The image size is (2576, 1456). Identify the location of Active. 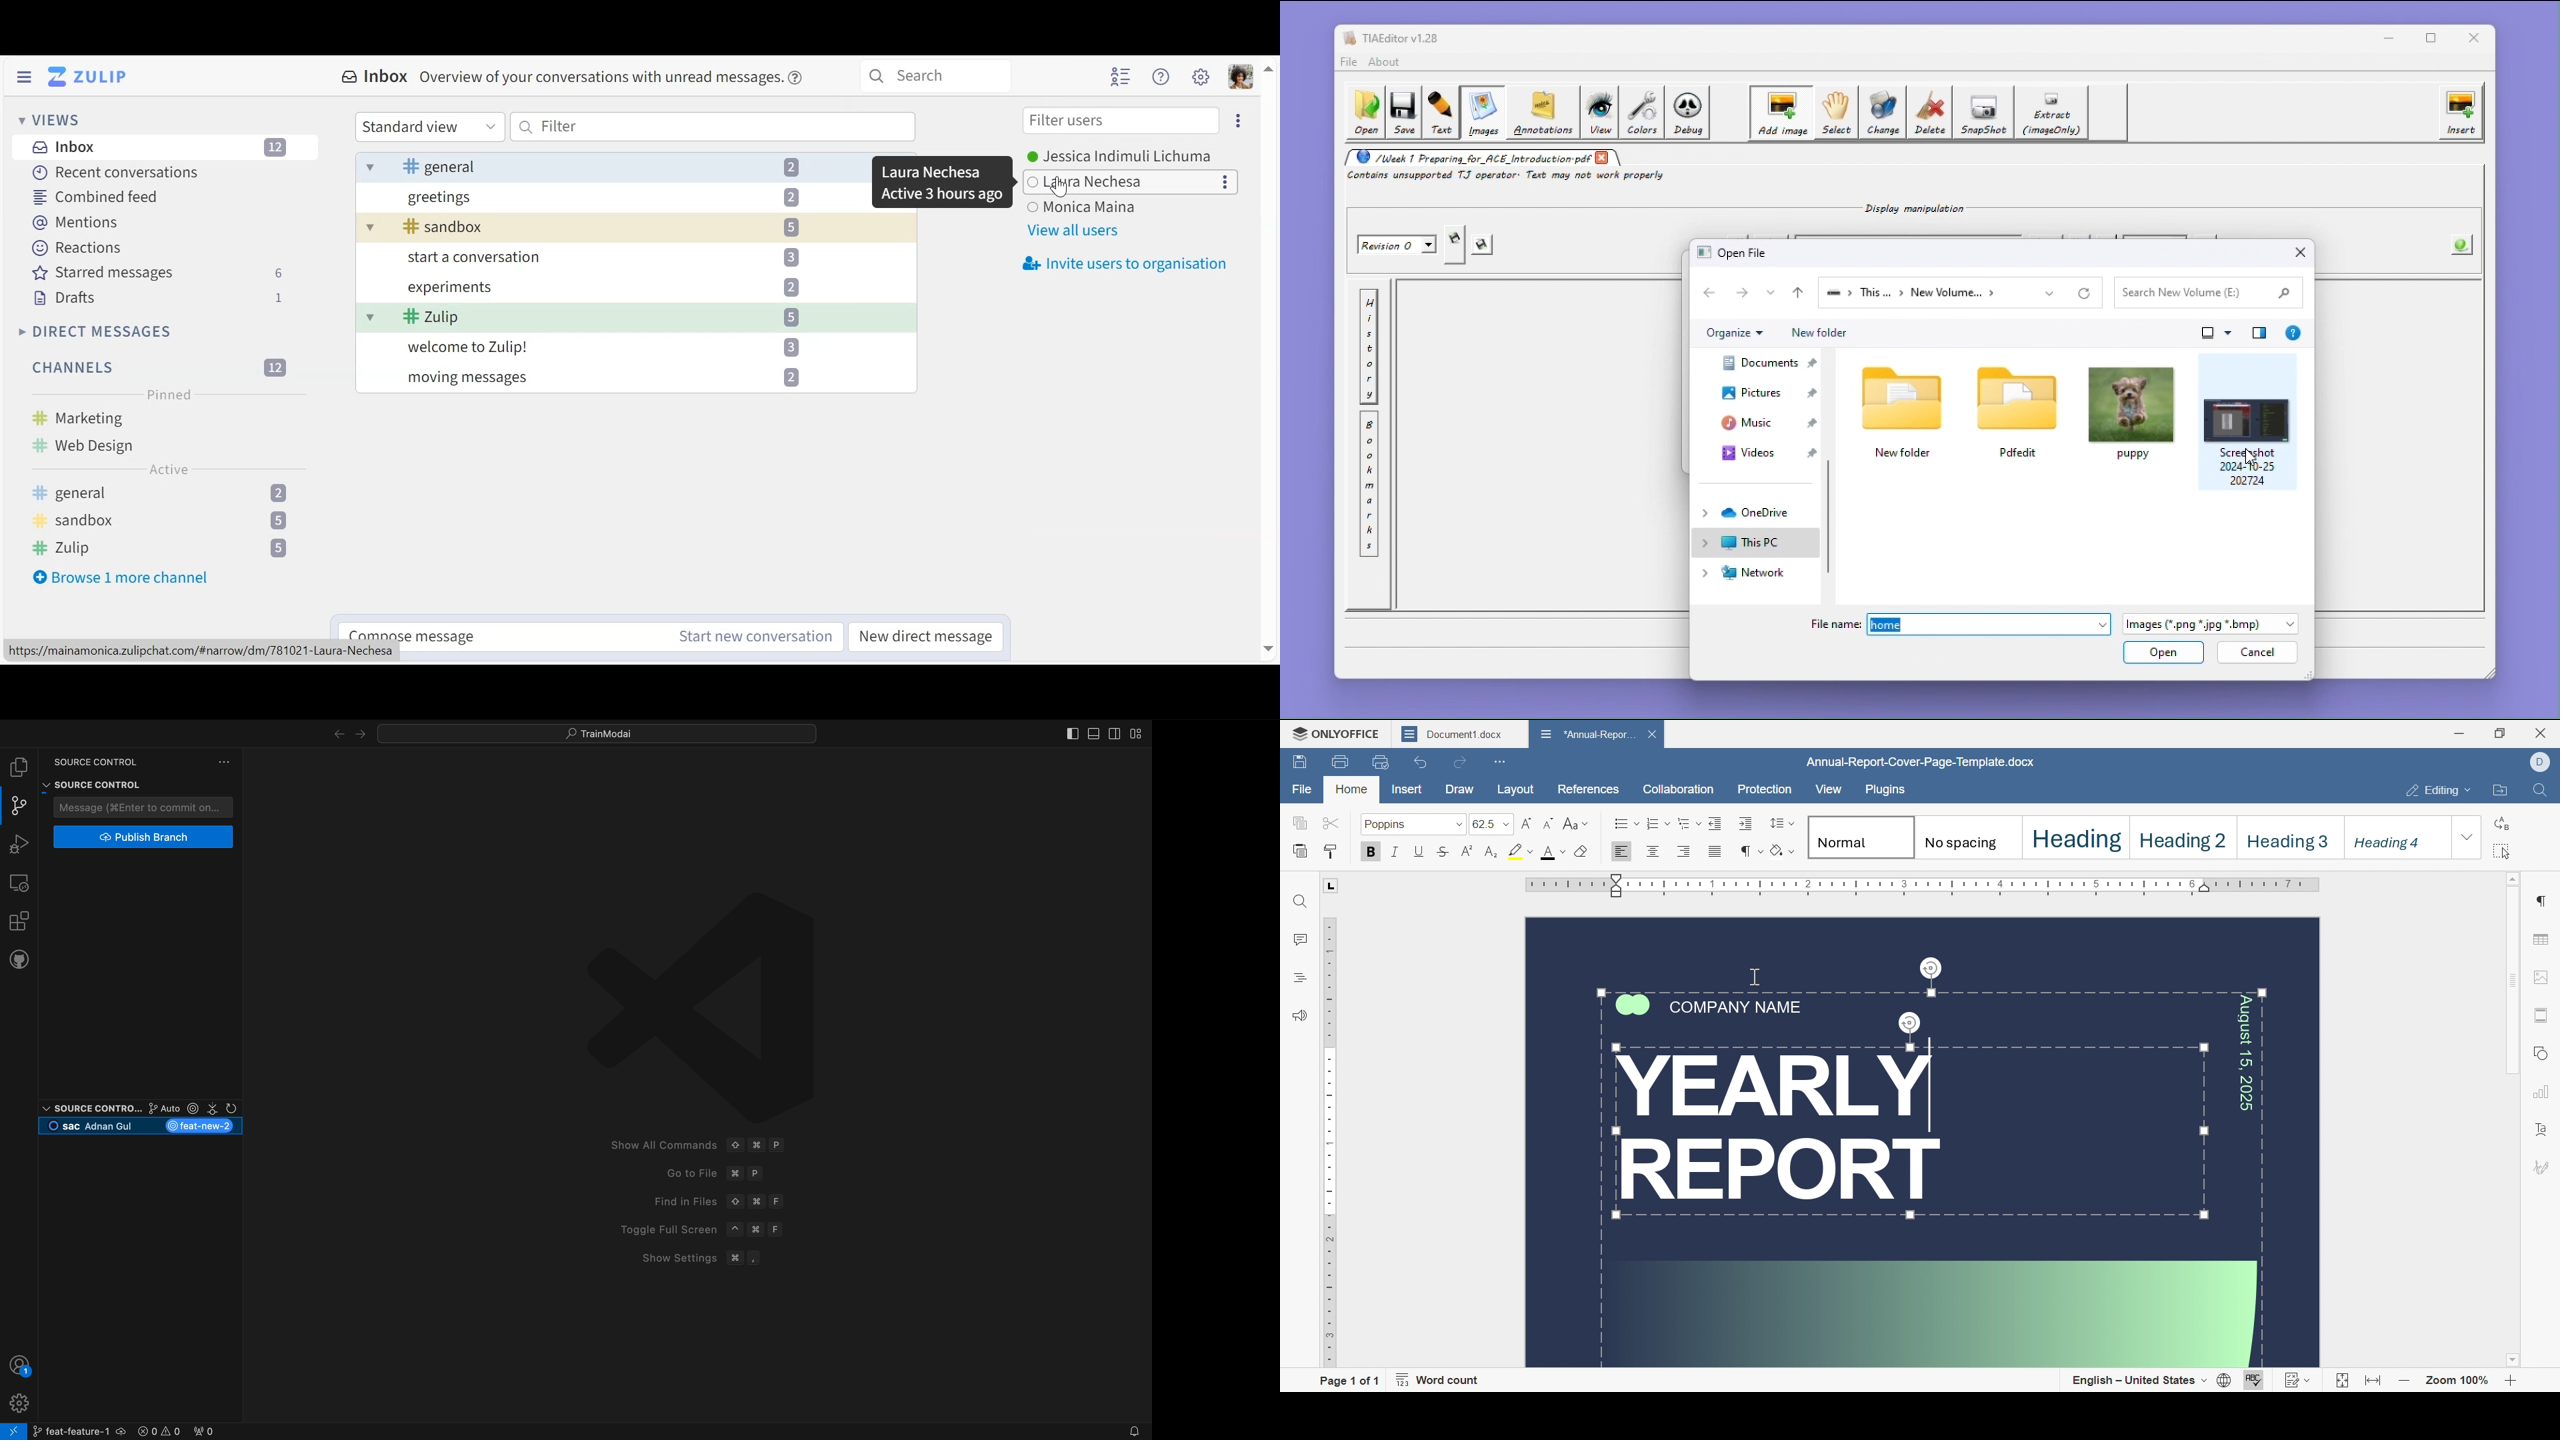
(167, 471).